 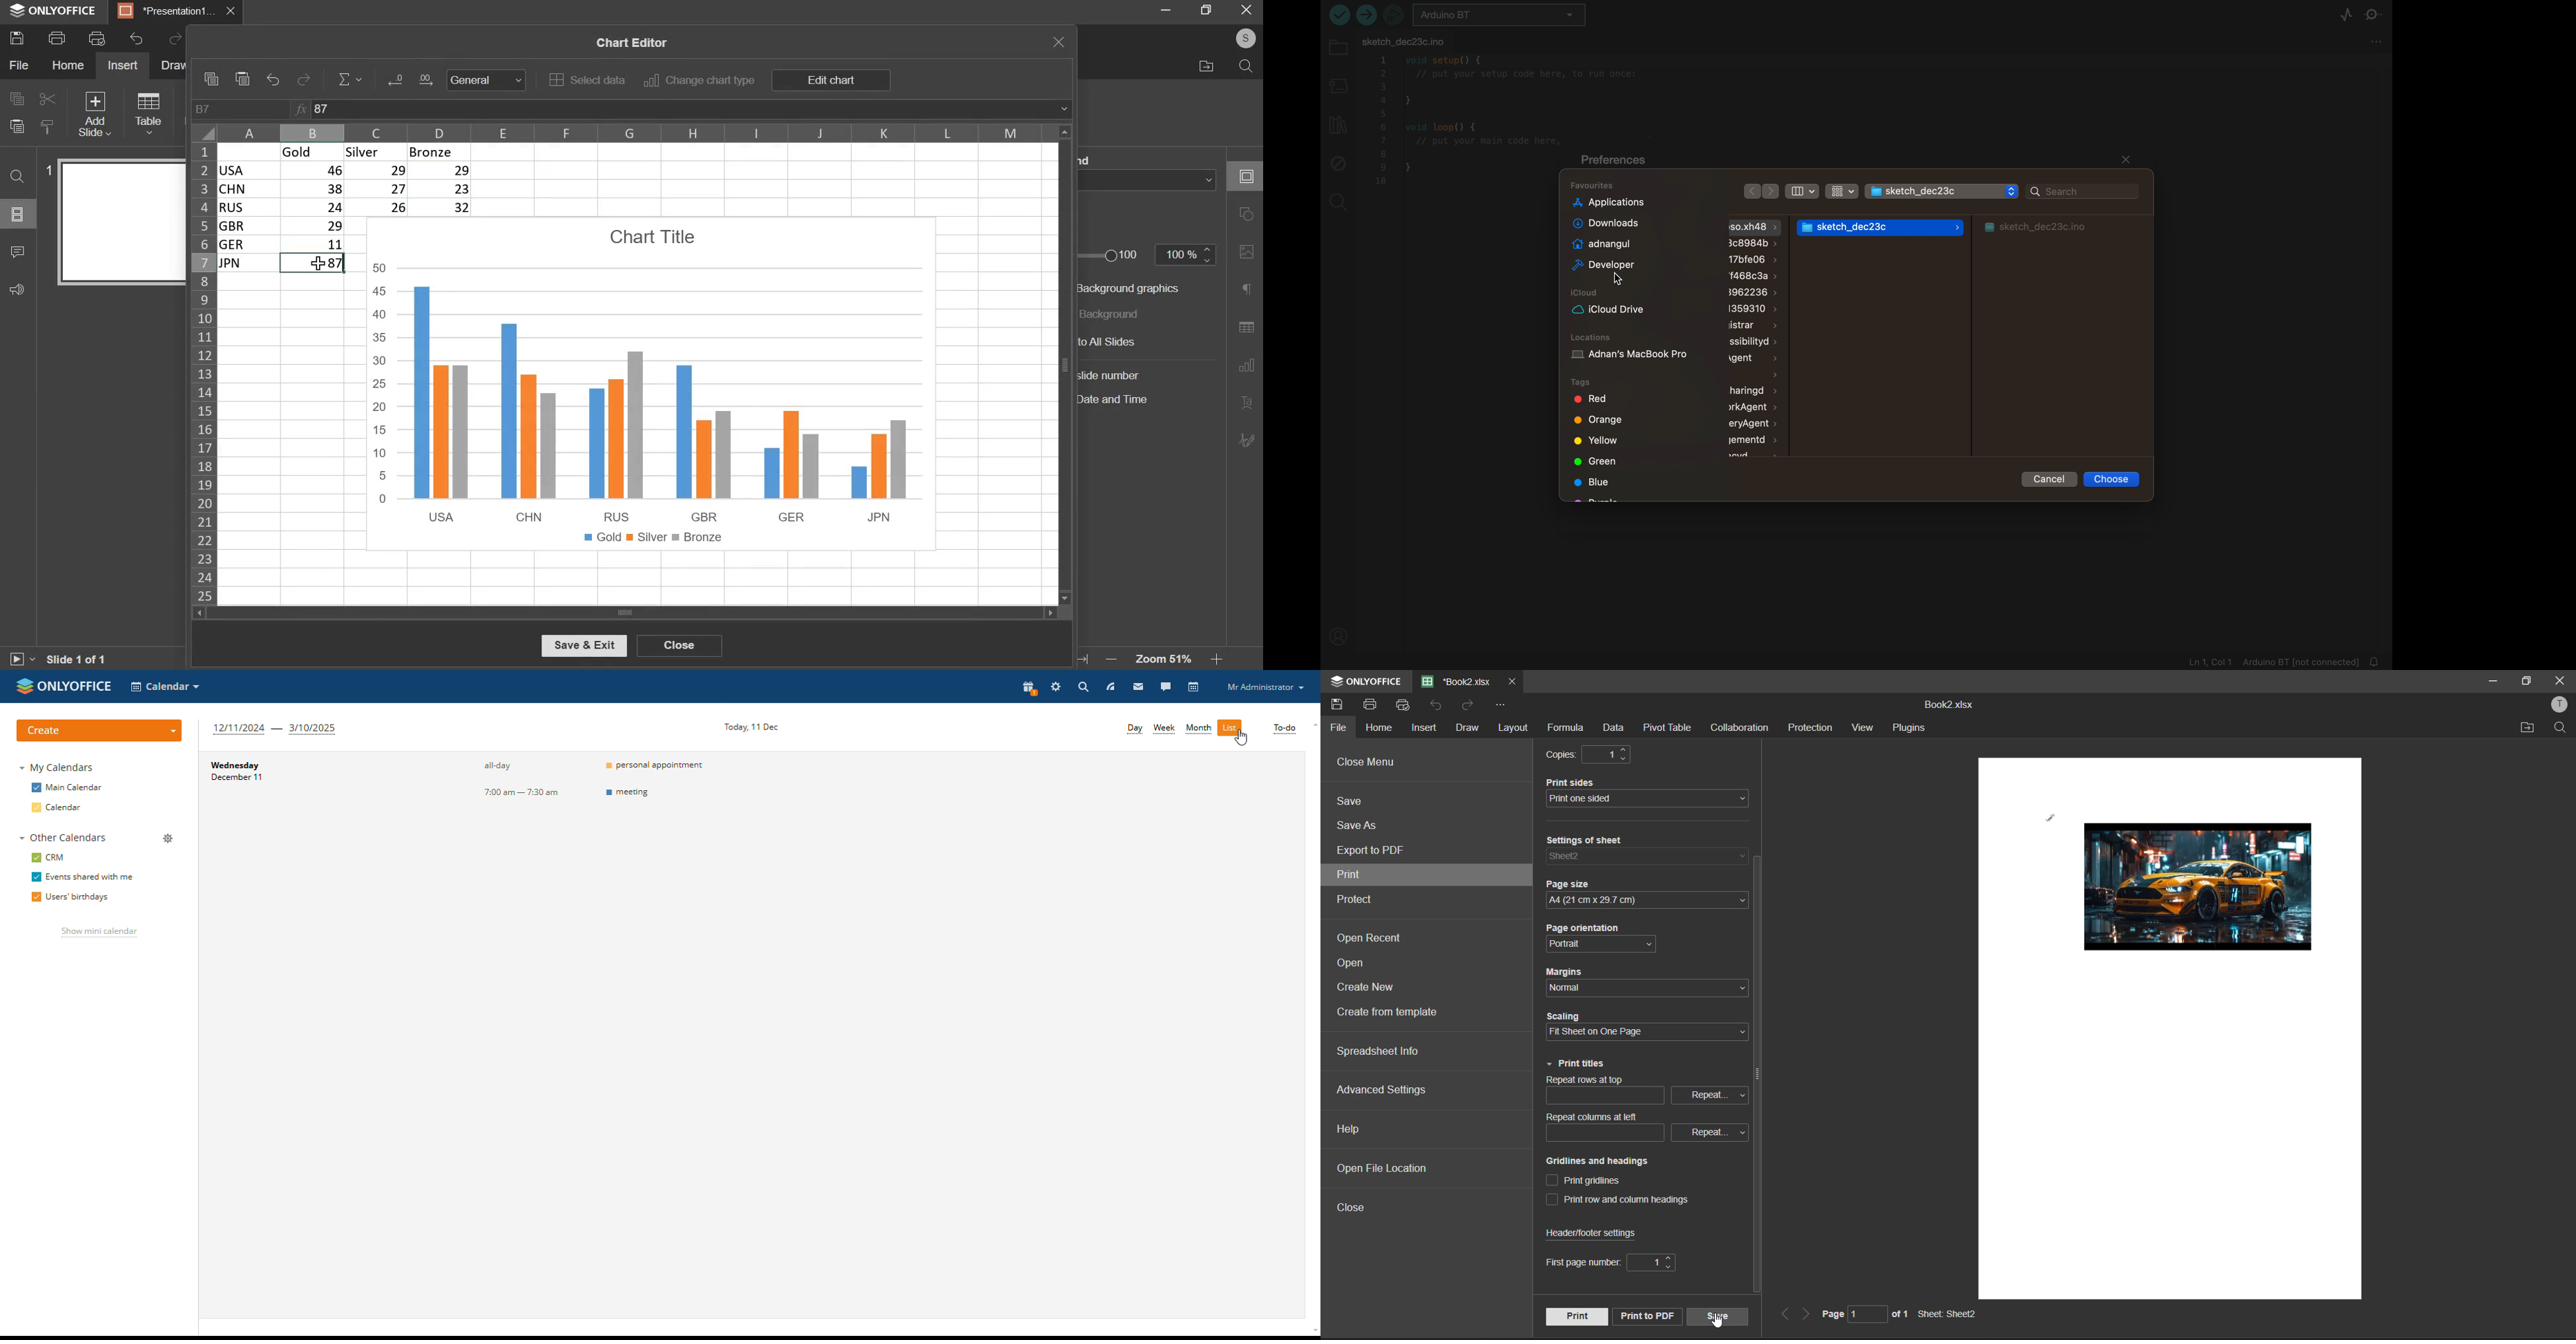 I want to click on sheet2, so click(x=1587, y=856).